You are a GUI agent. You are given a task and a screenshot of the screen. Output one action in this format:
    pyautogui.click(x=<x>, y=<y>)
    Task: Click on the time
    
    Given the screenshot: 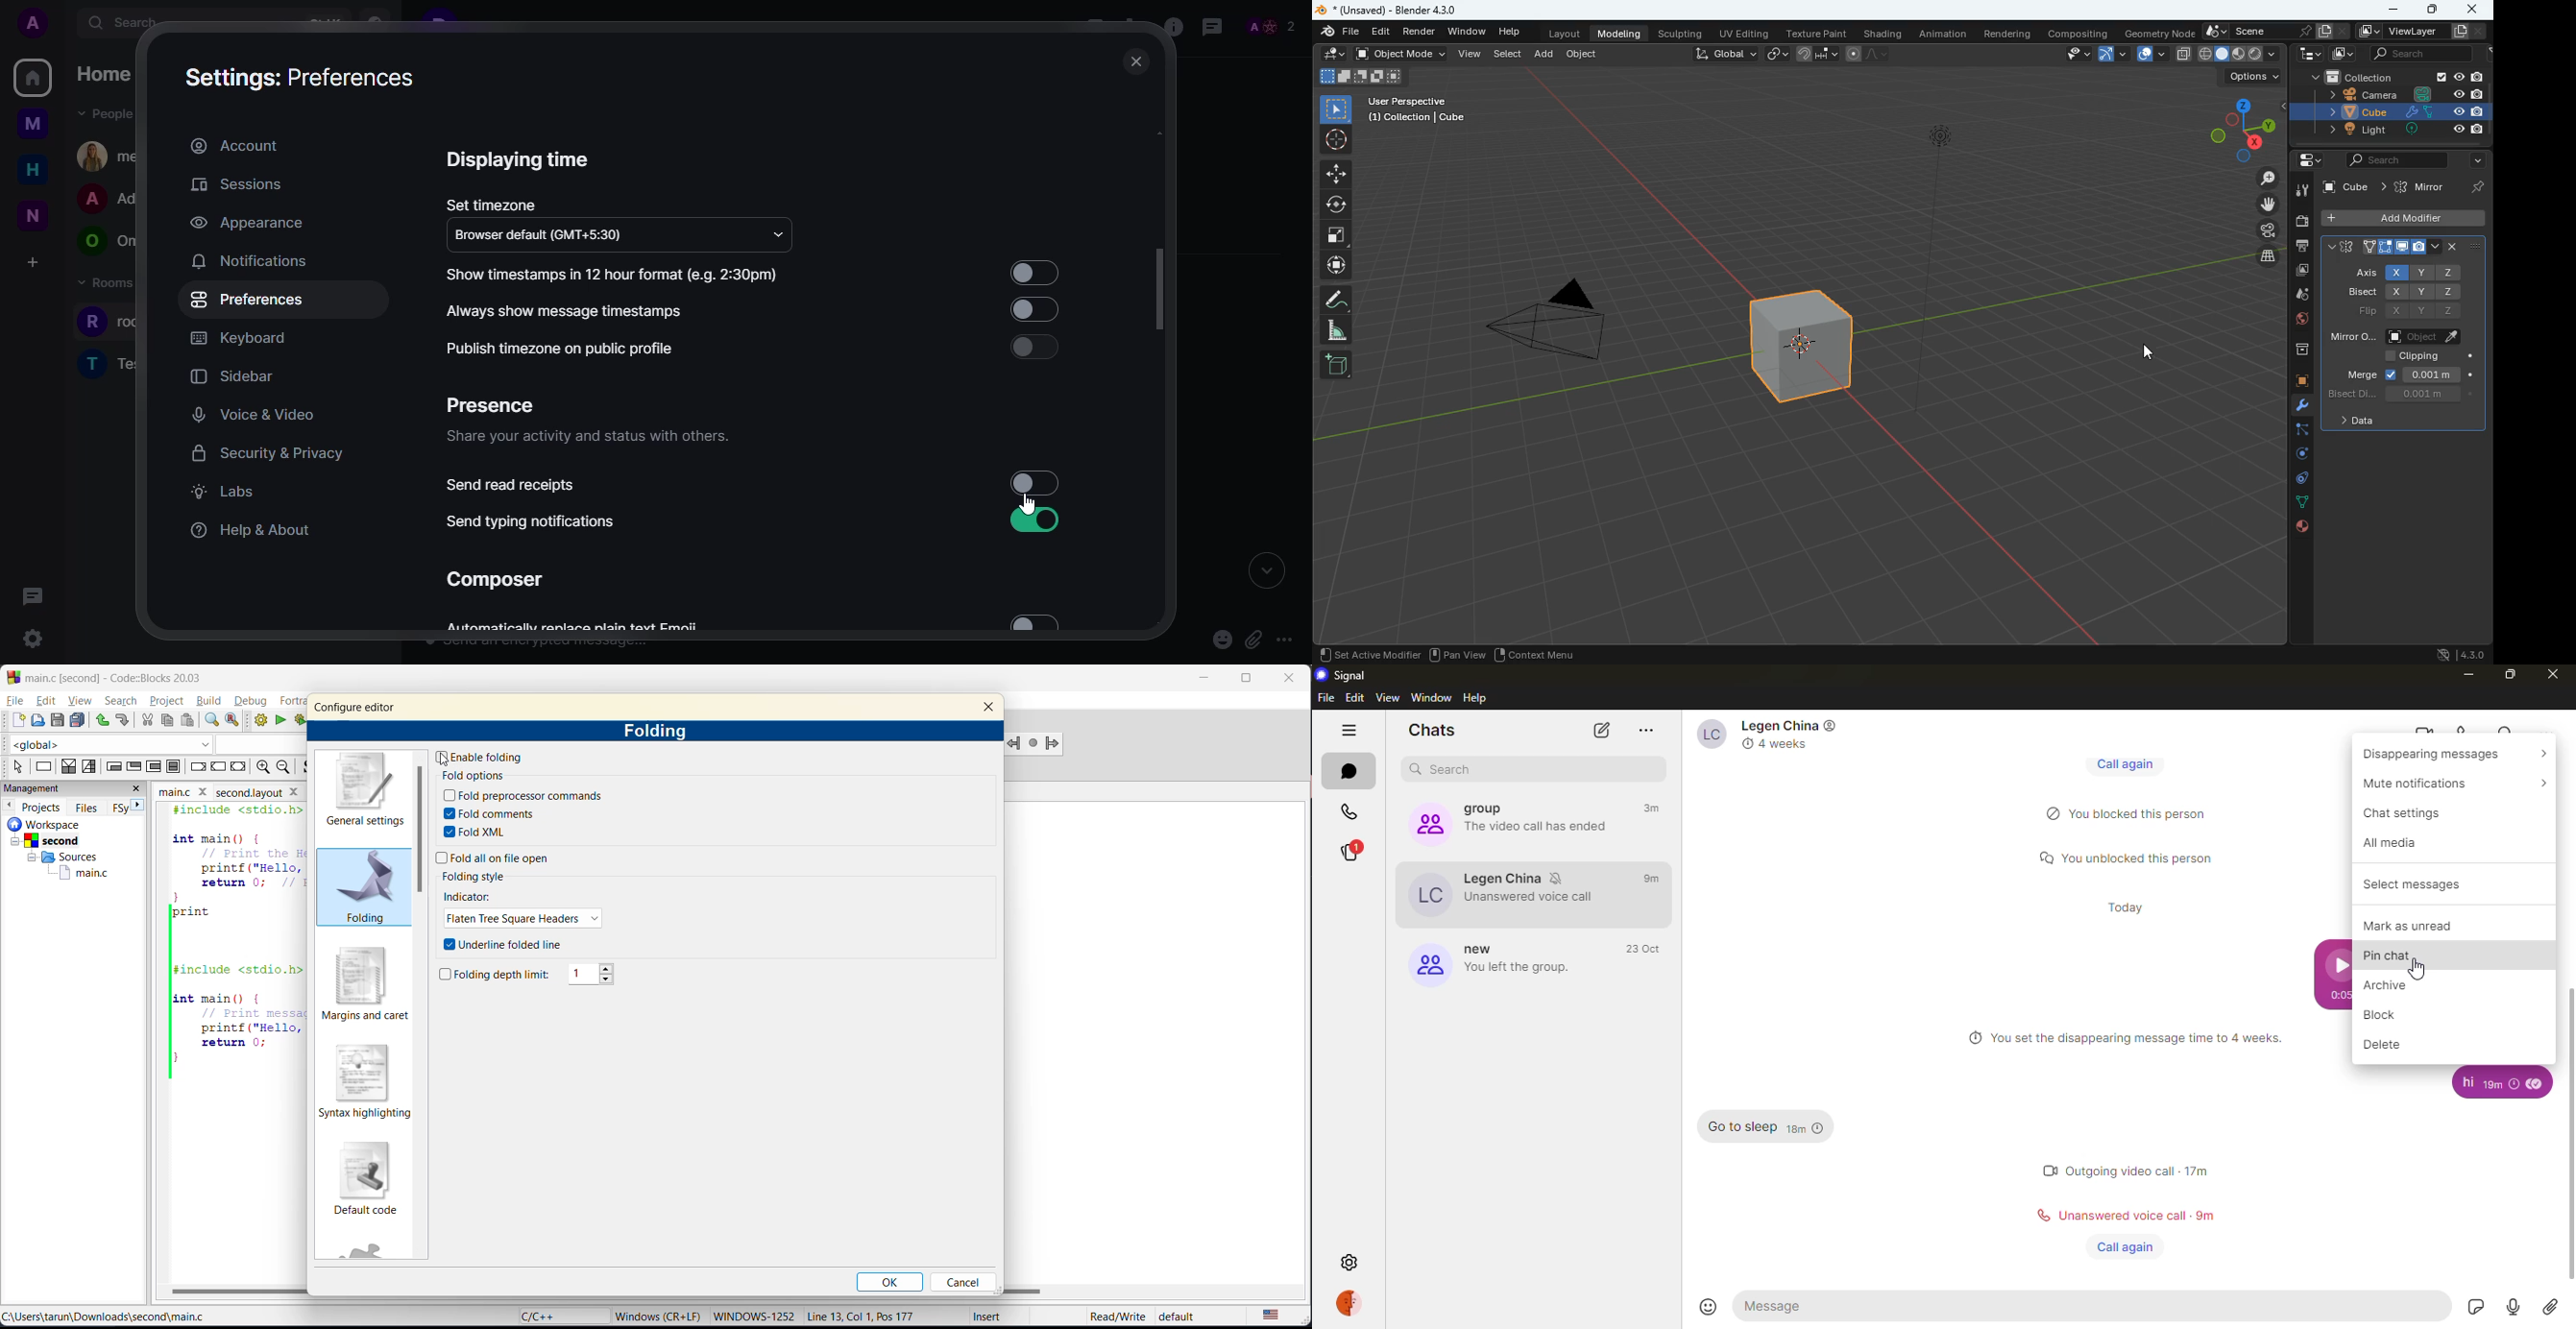 What is the action you would take?
    pyautogui.click(x=1652, y=806)
    